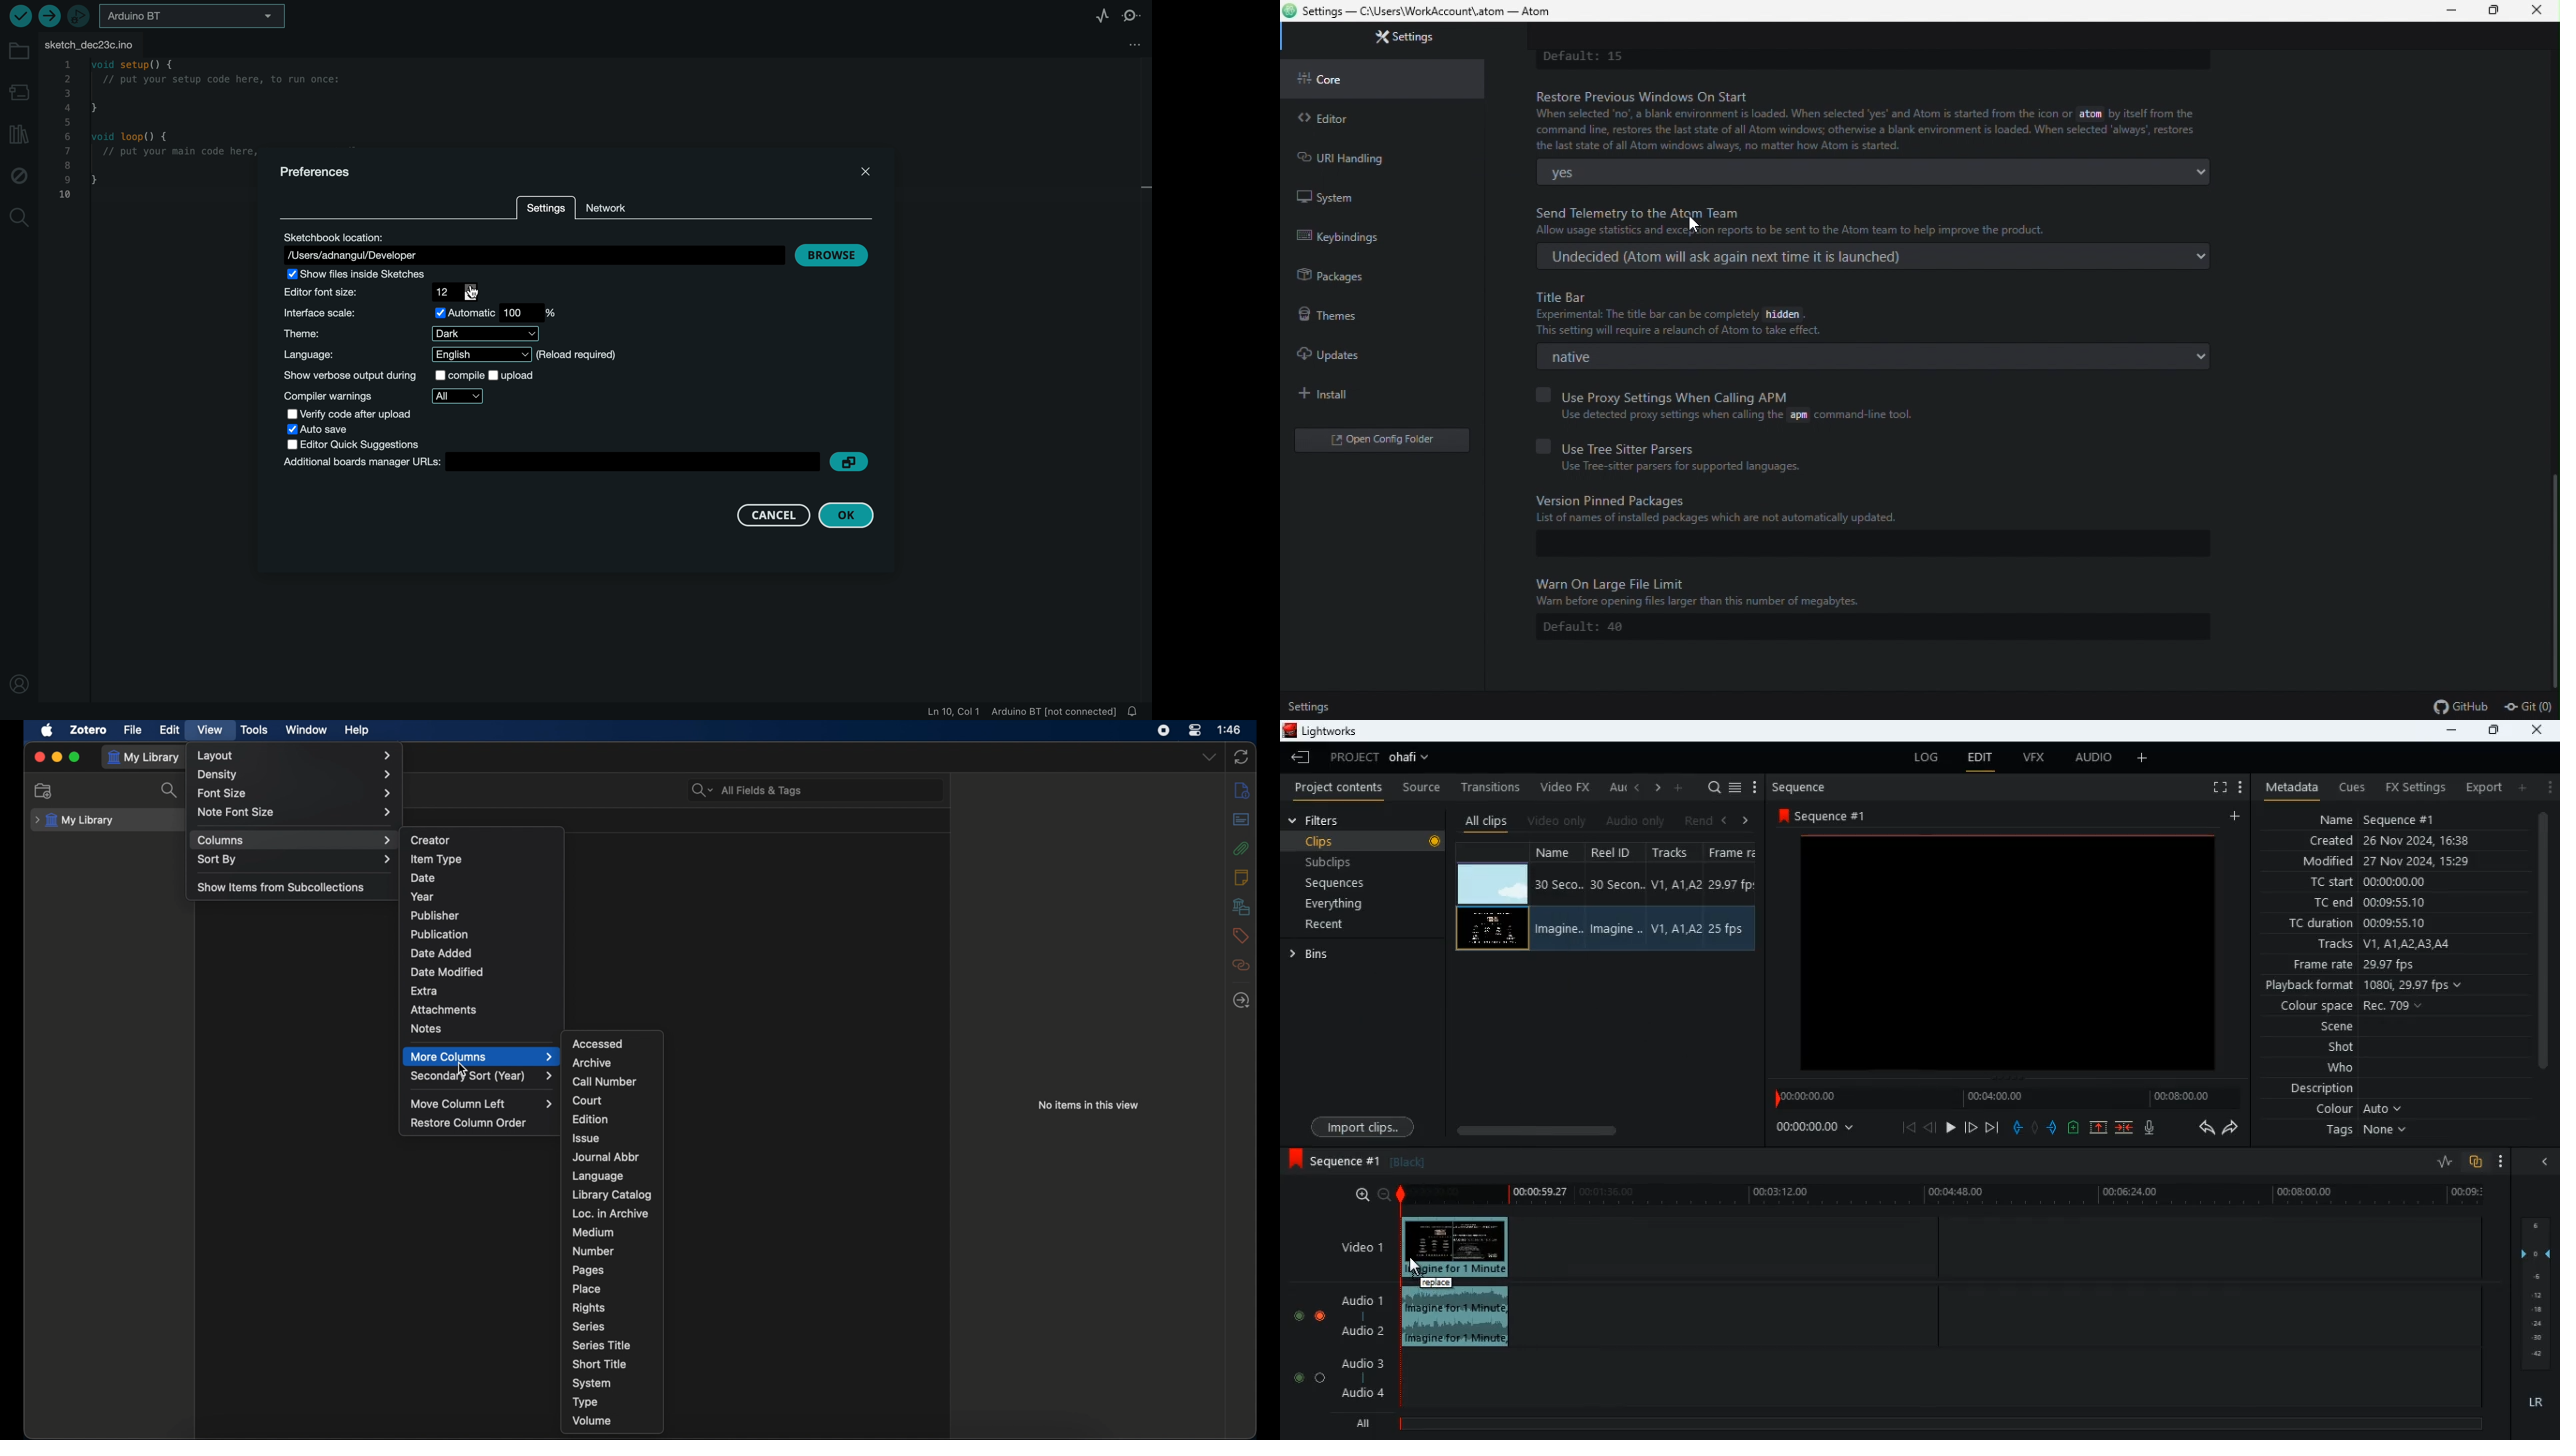 Image resolution: width=2576 pixels, height=1456 pixels. What do you see at coordinates (1297, 1313) in the screenshot?
I see `toggle` at bounding box center [1297, 1313].